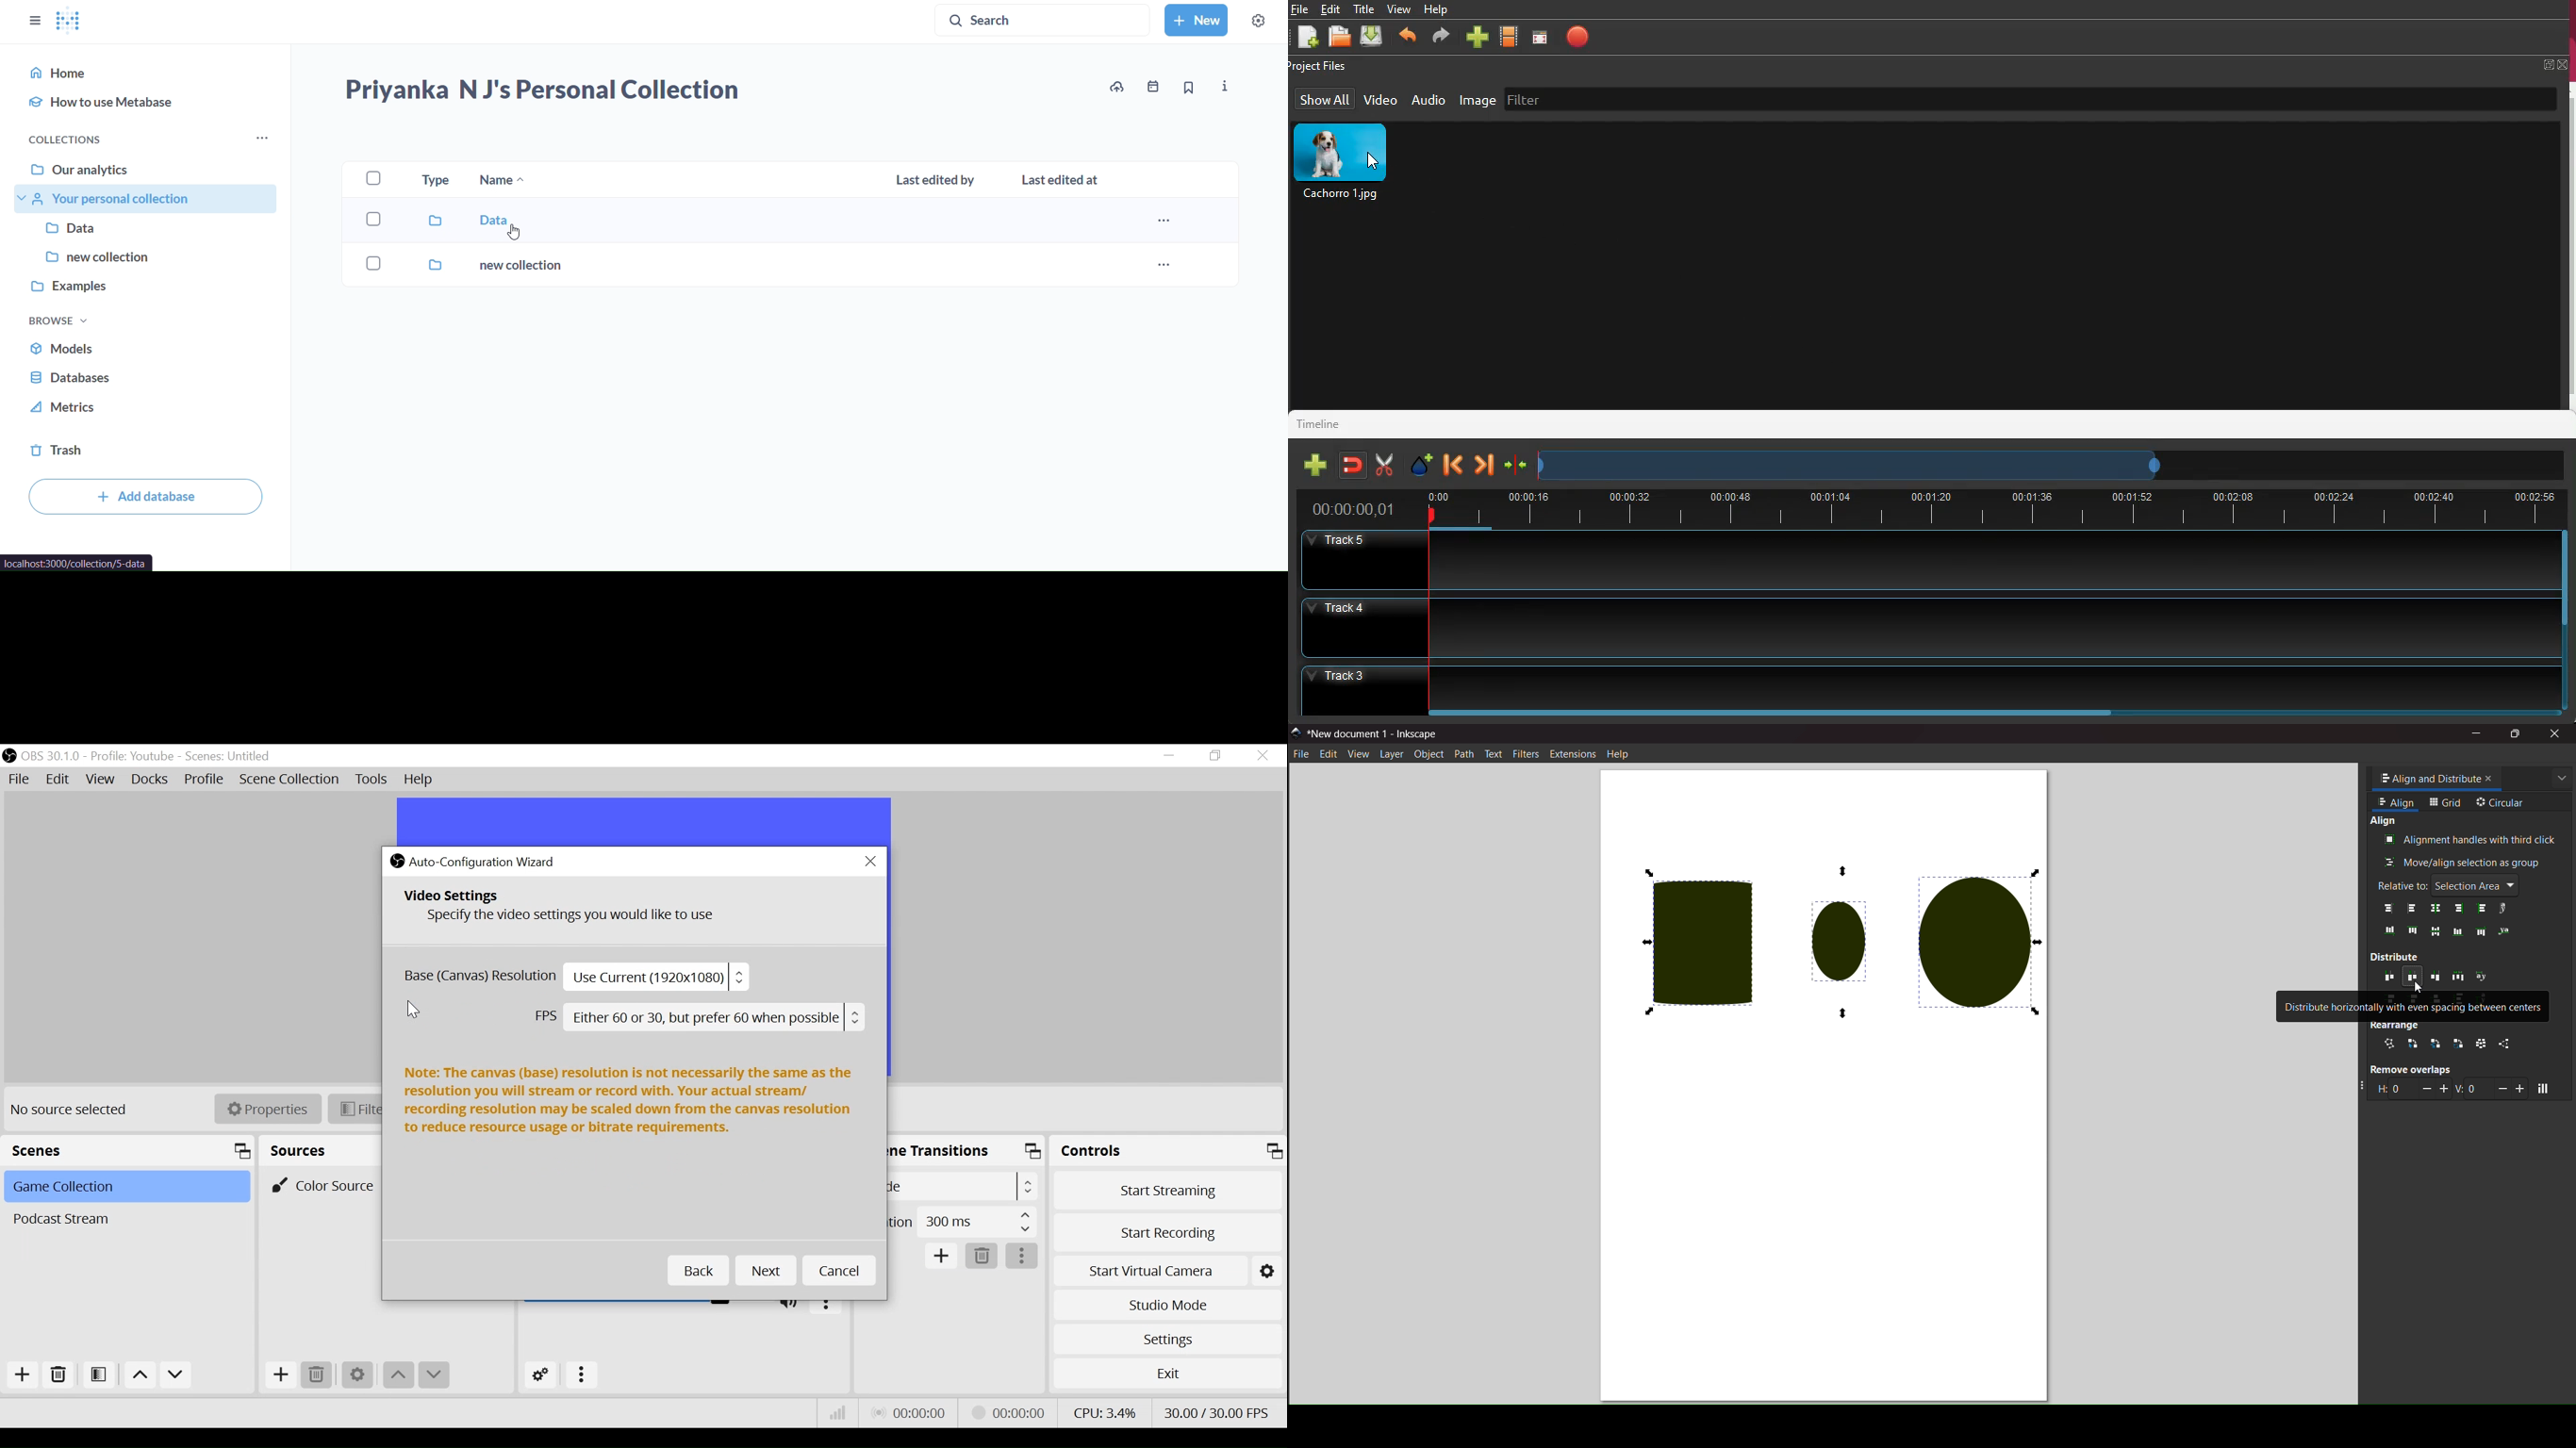  I want to click on Live Status, so click(911, 1412).